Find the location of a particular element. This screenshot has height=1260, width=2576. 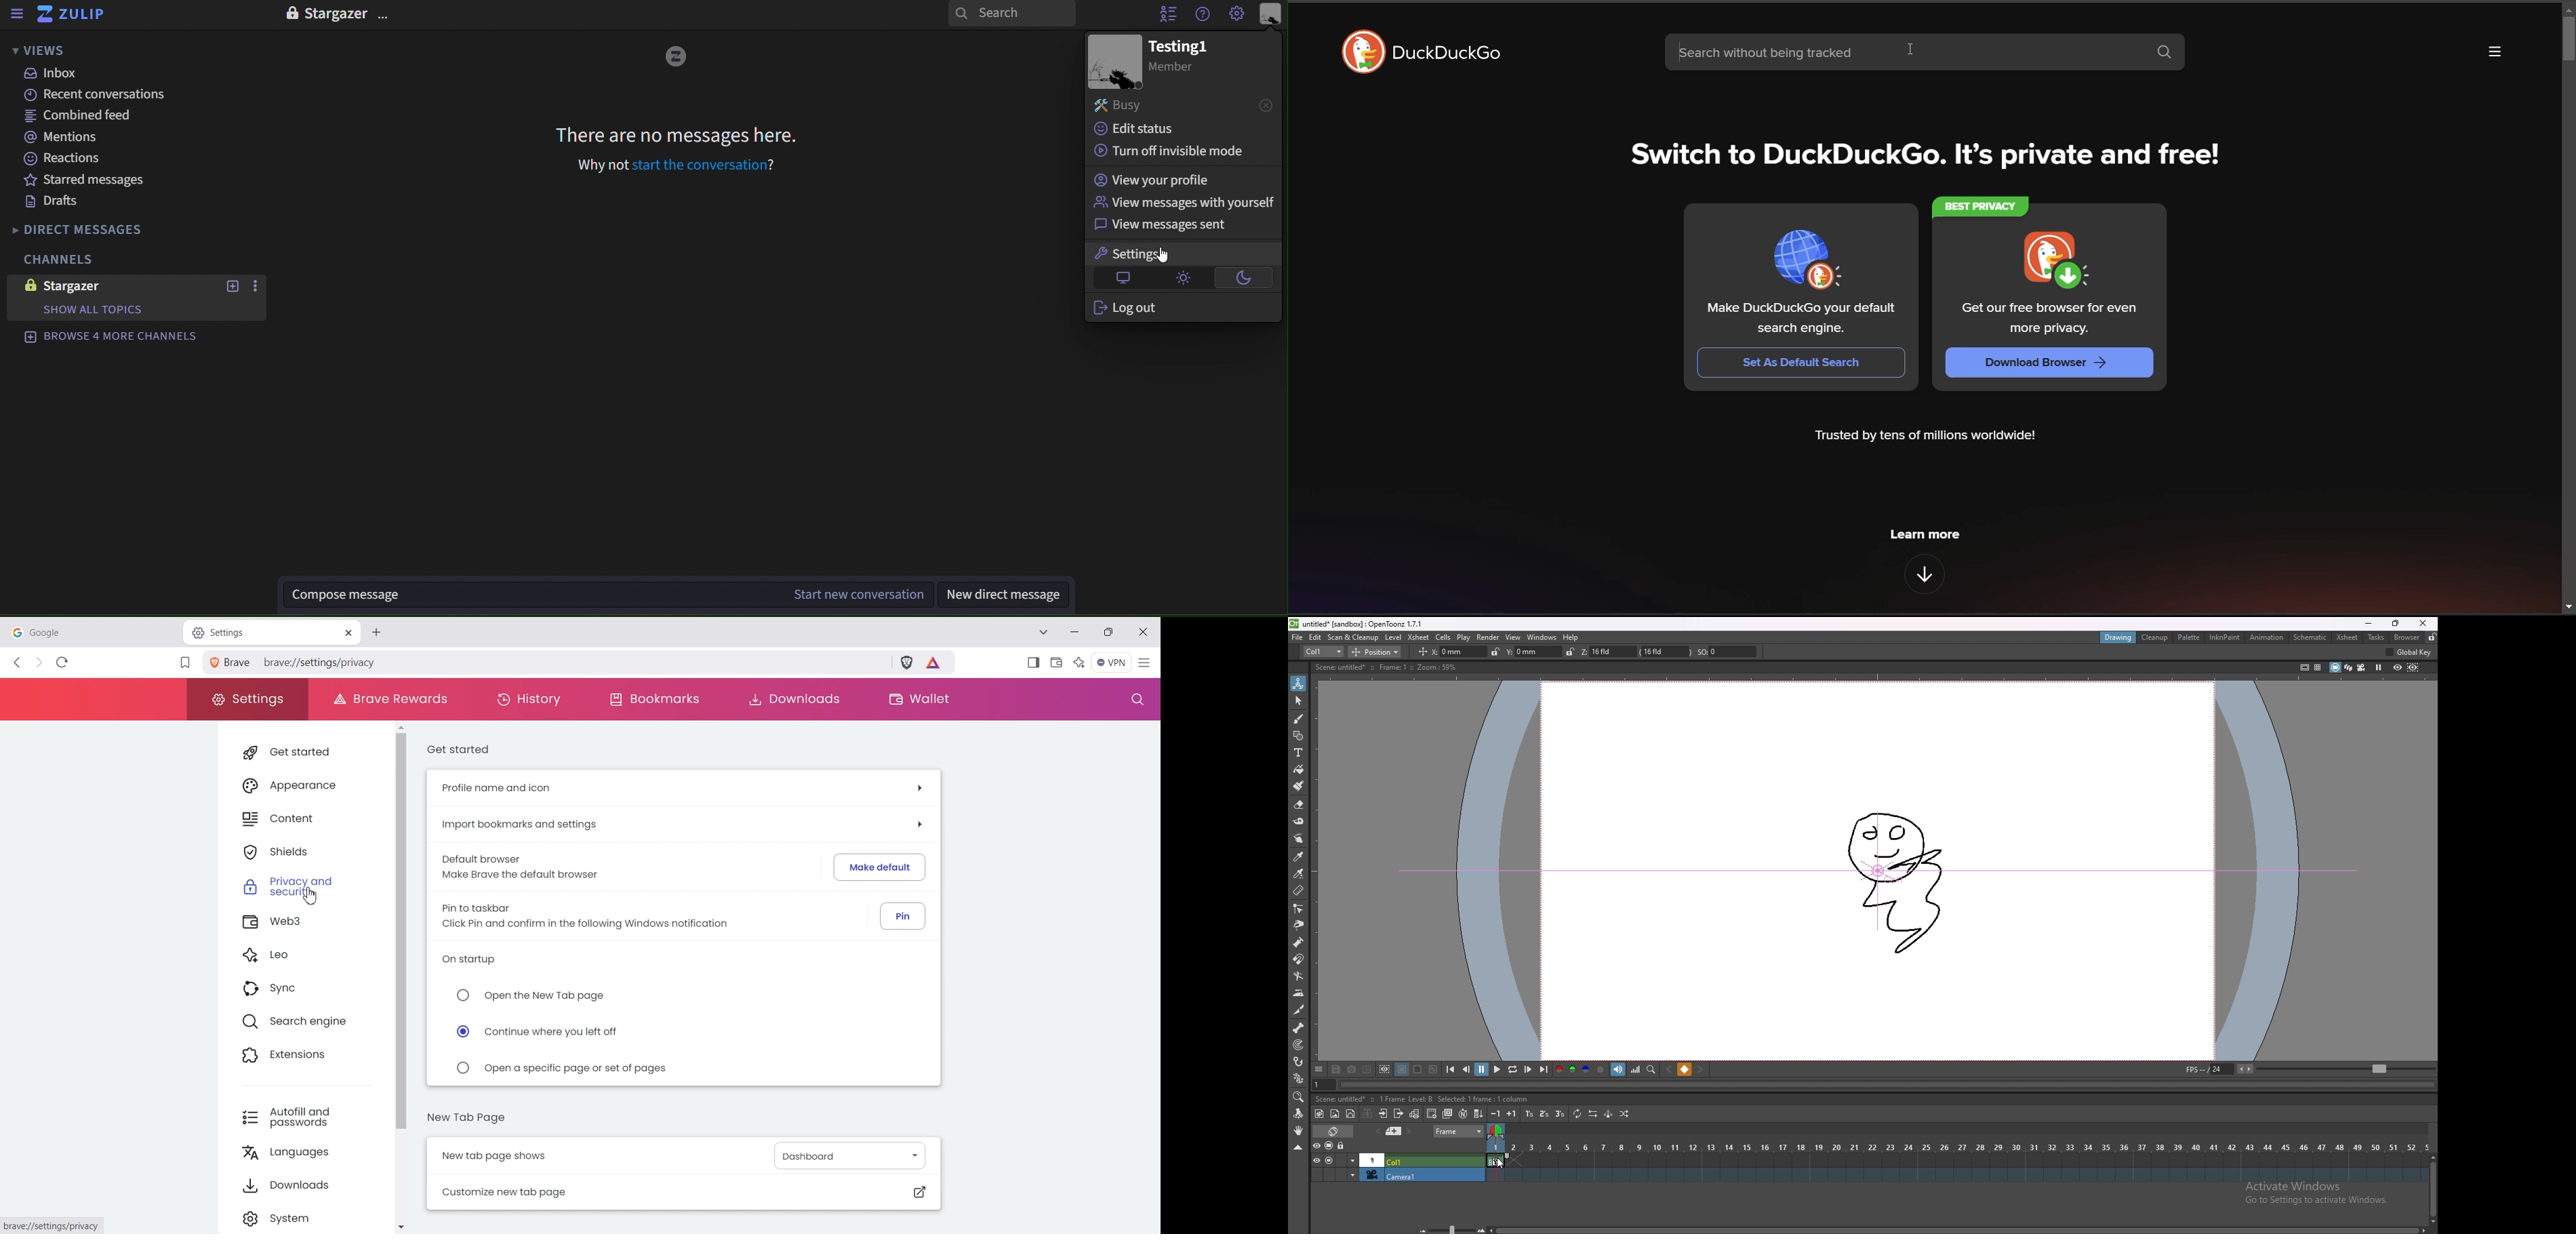

Position is located at coordinates (1380, 651).